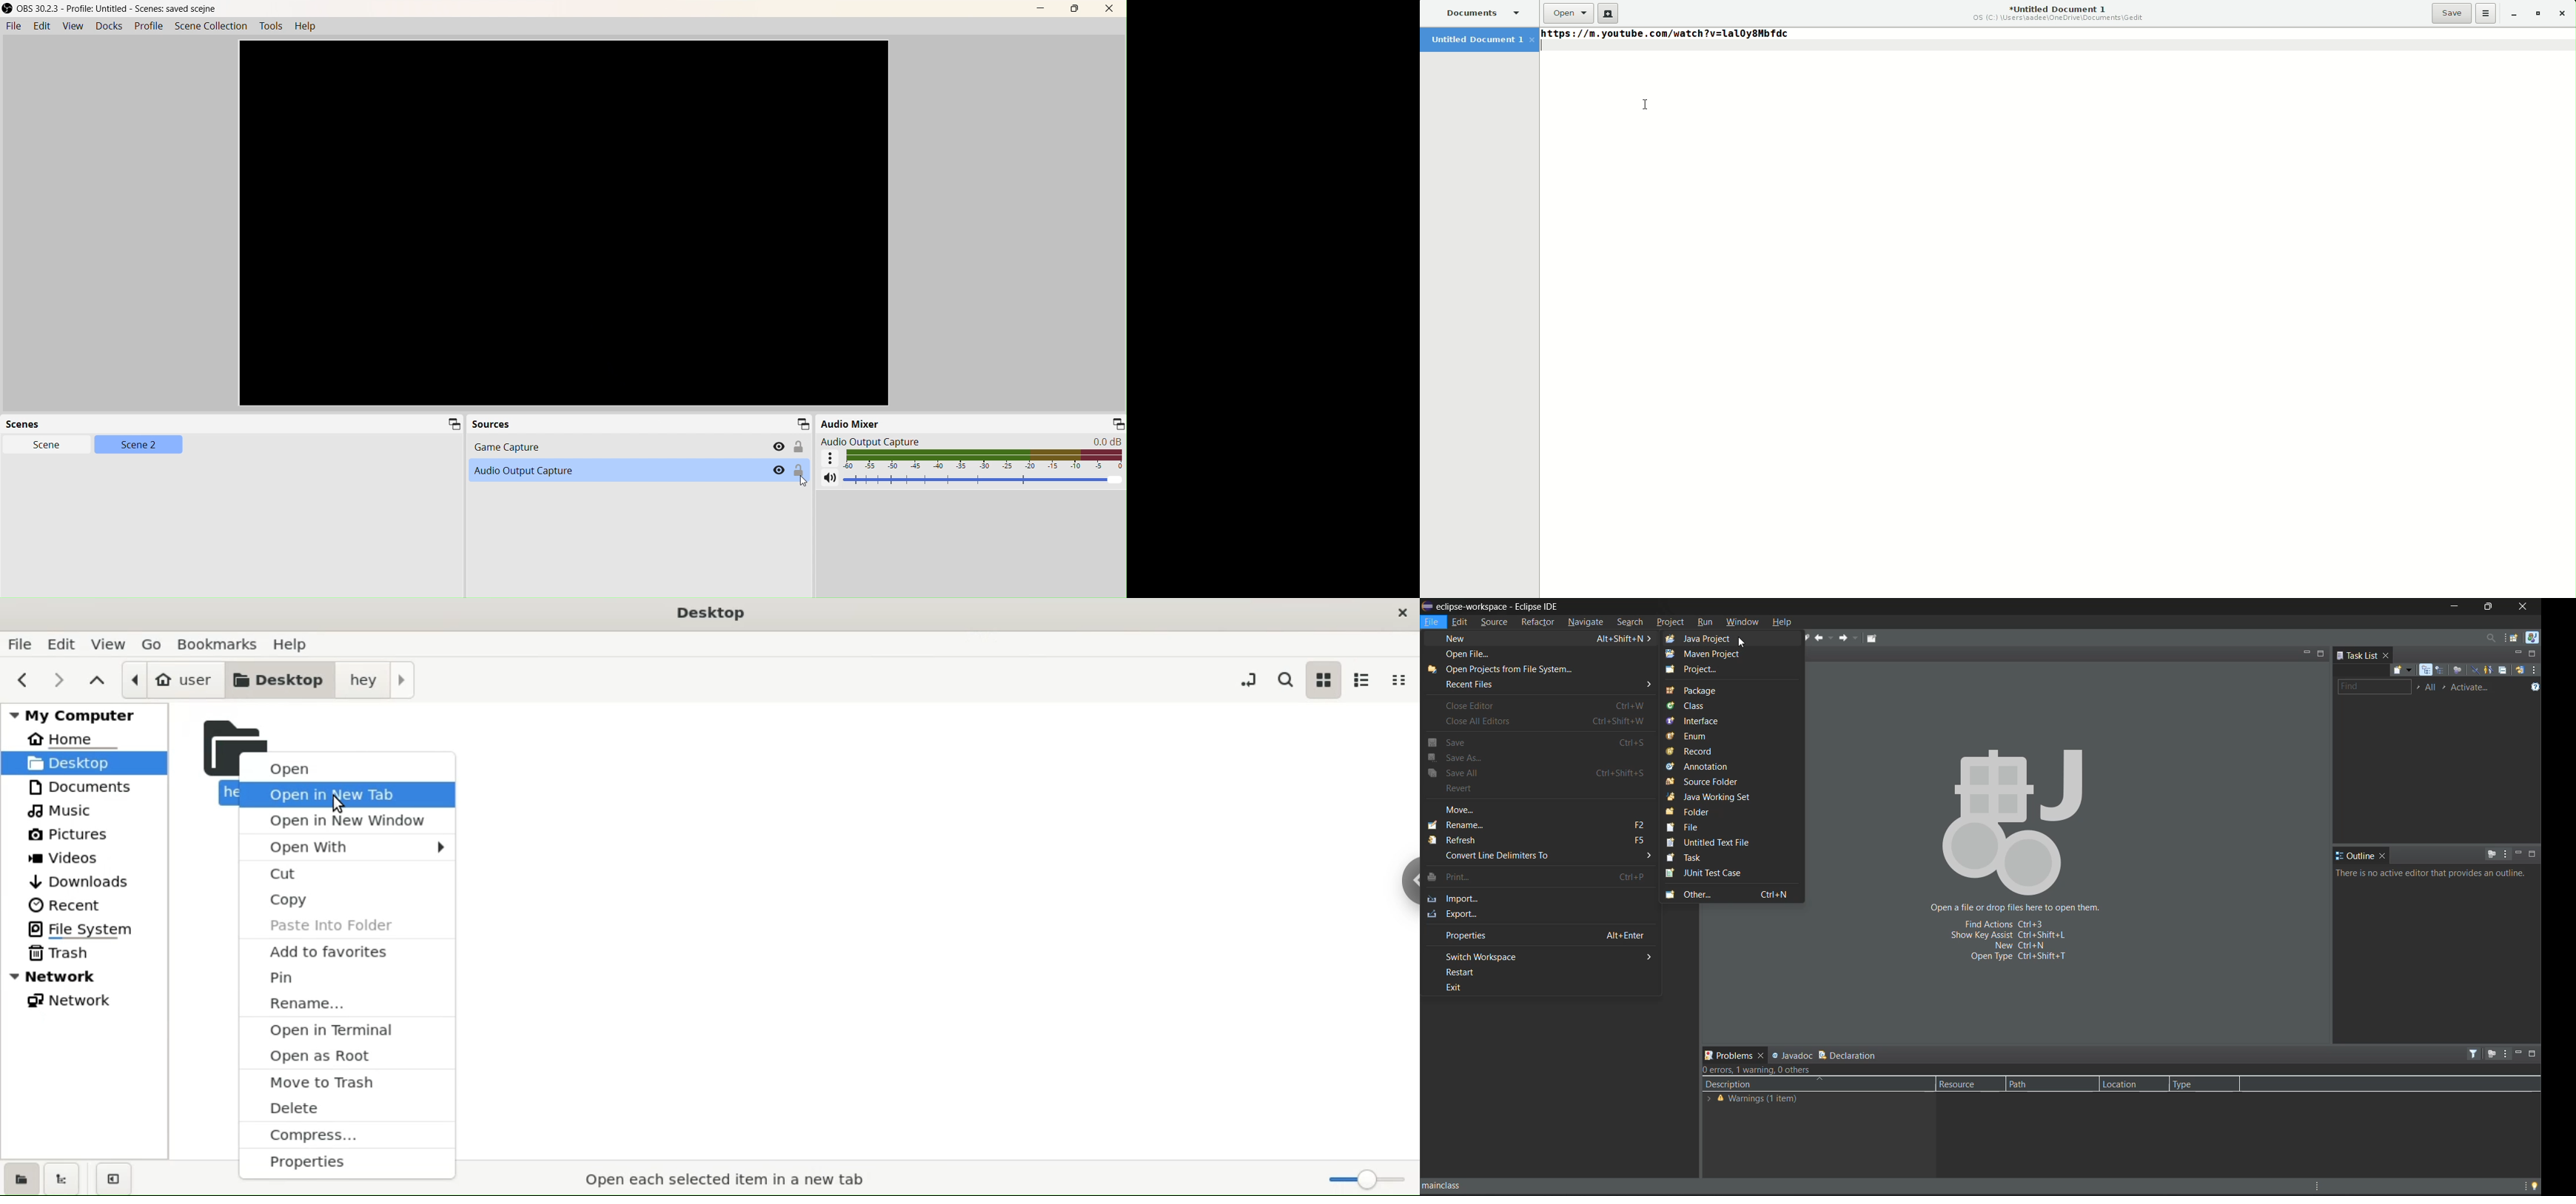 This screenshot has height=1204, width=2576. I want to click on Game Capture, so click(633, 447).